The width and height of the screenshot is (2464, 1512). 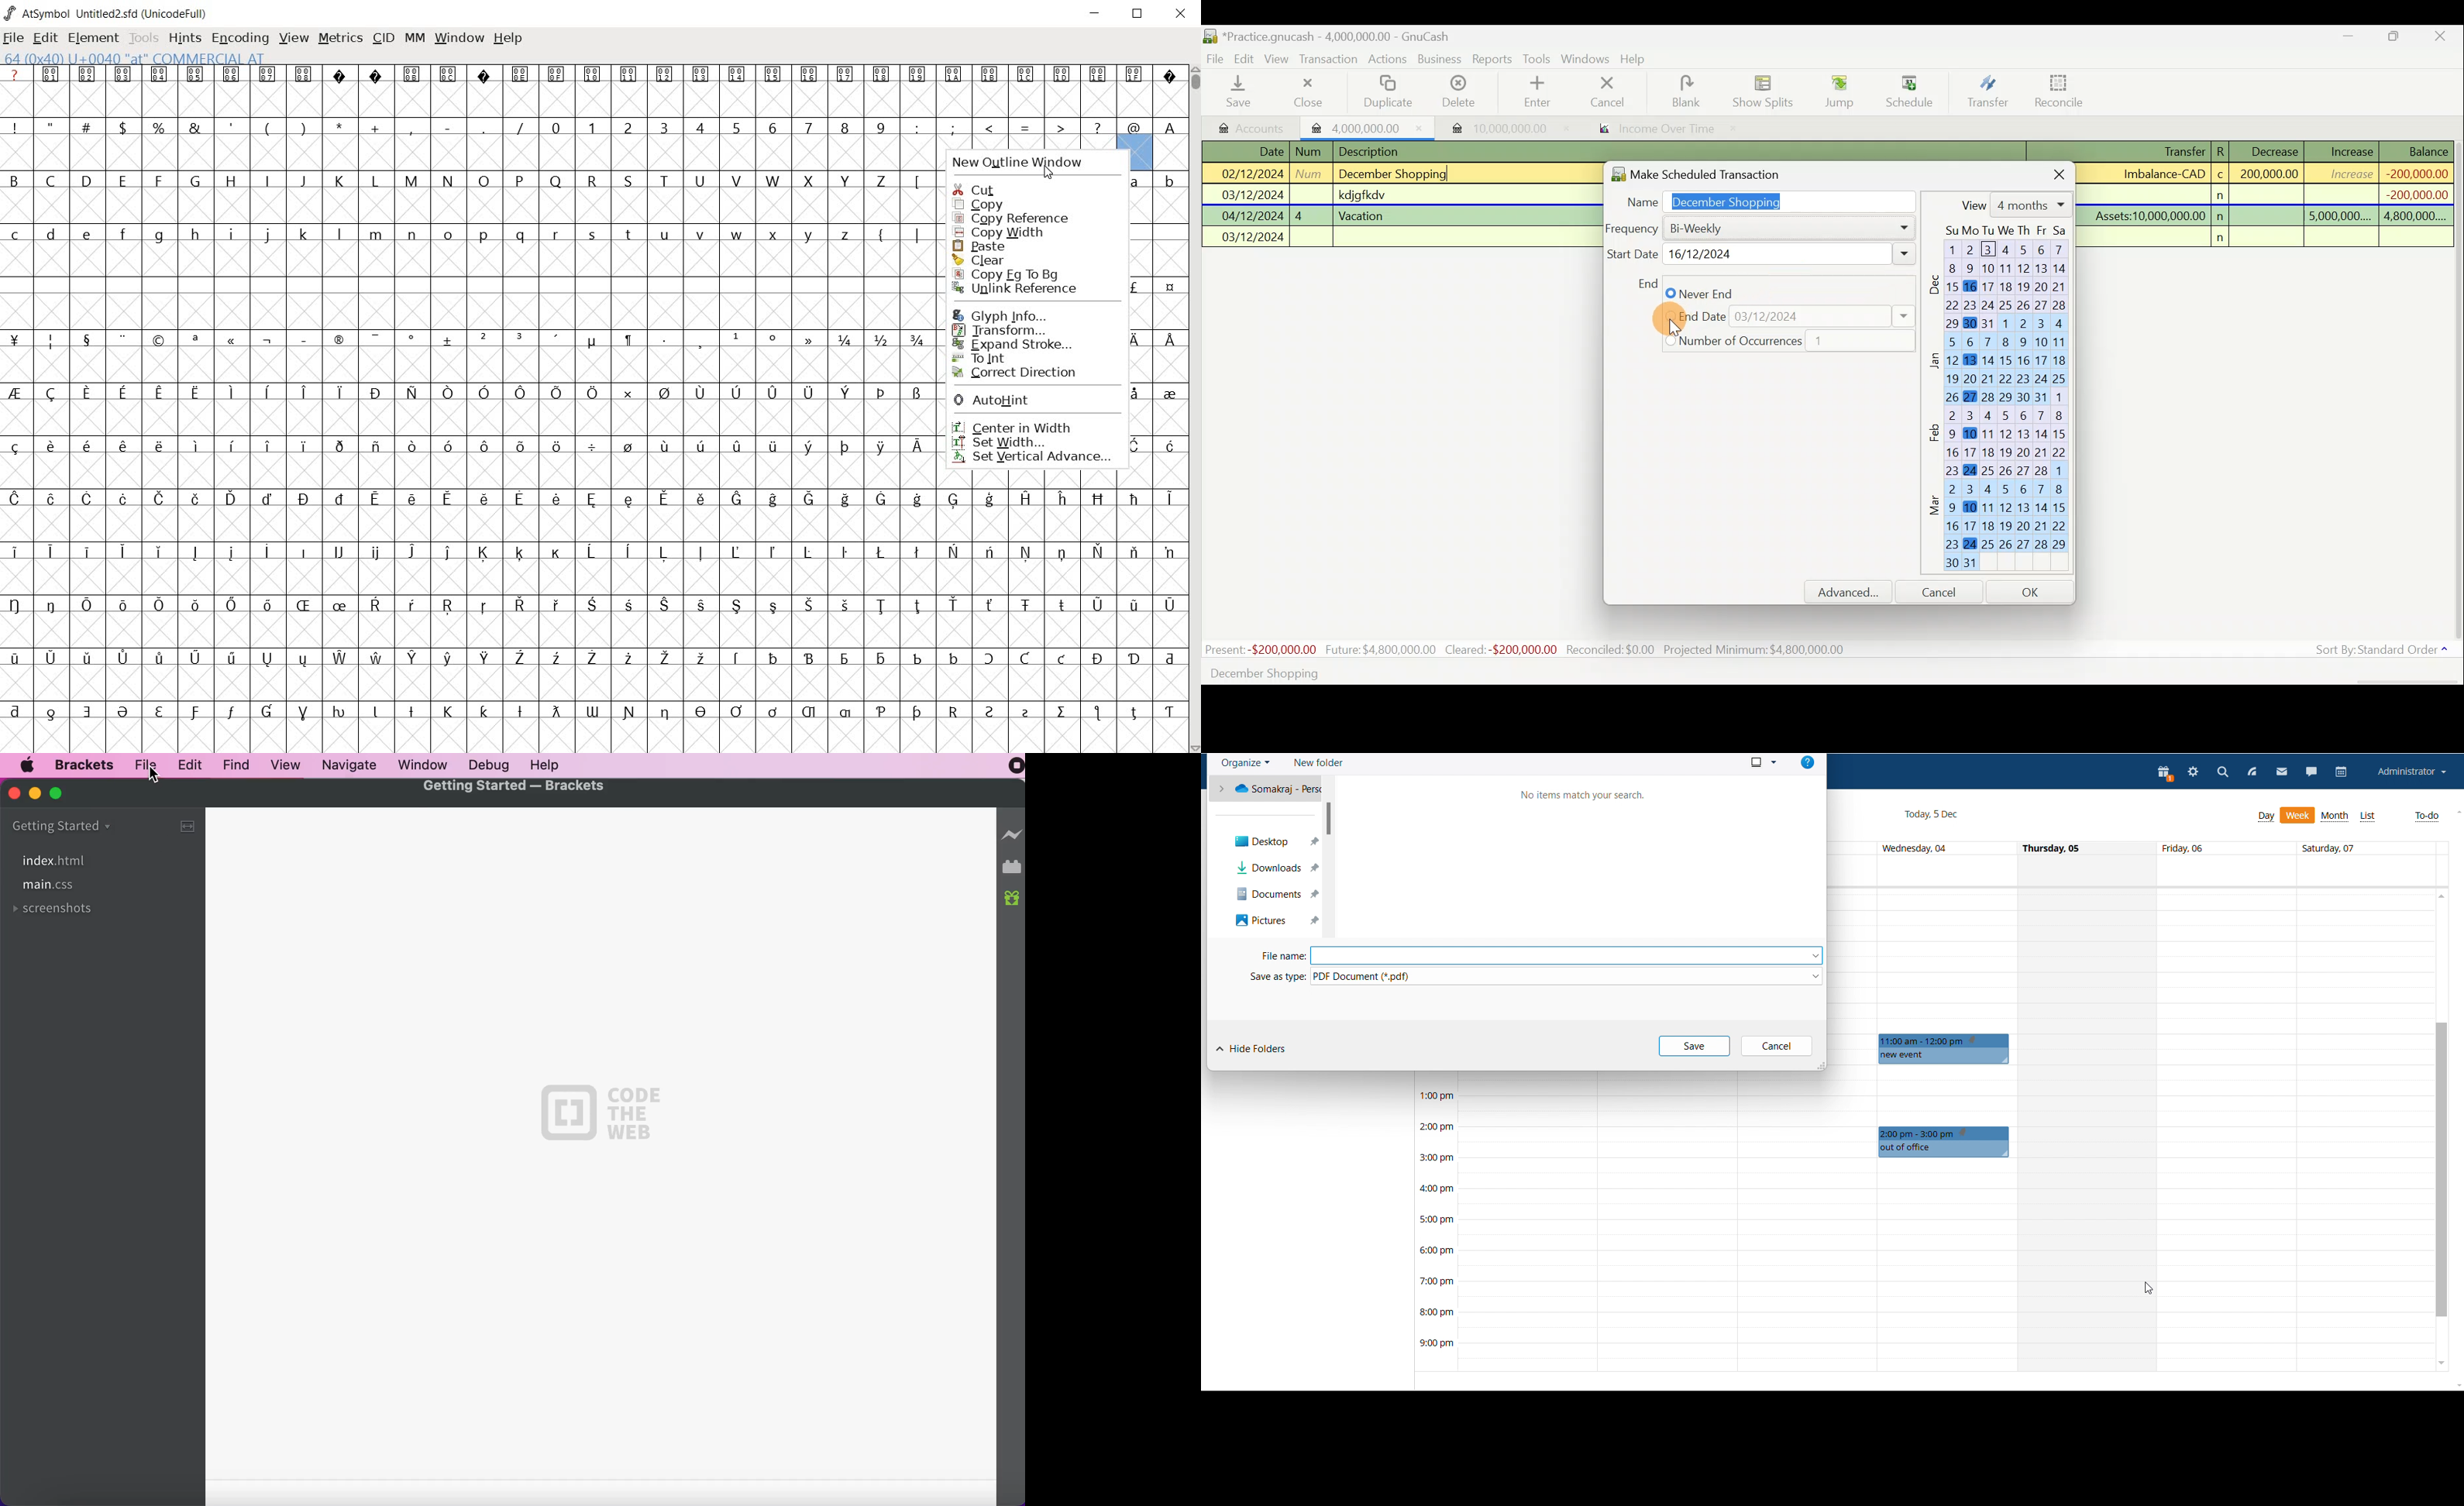 I want to click on set vertical advance, so click(x=1035, y=459).